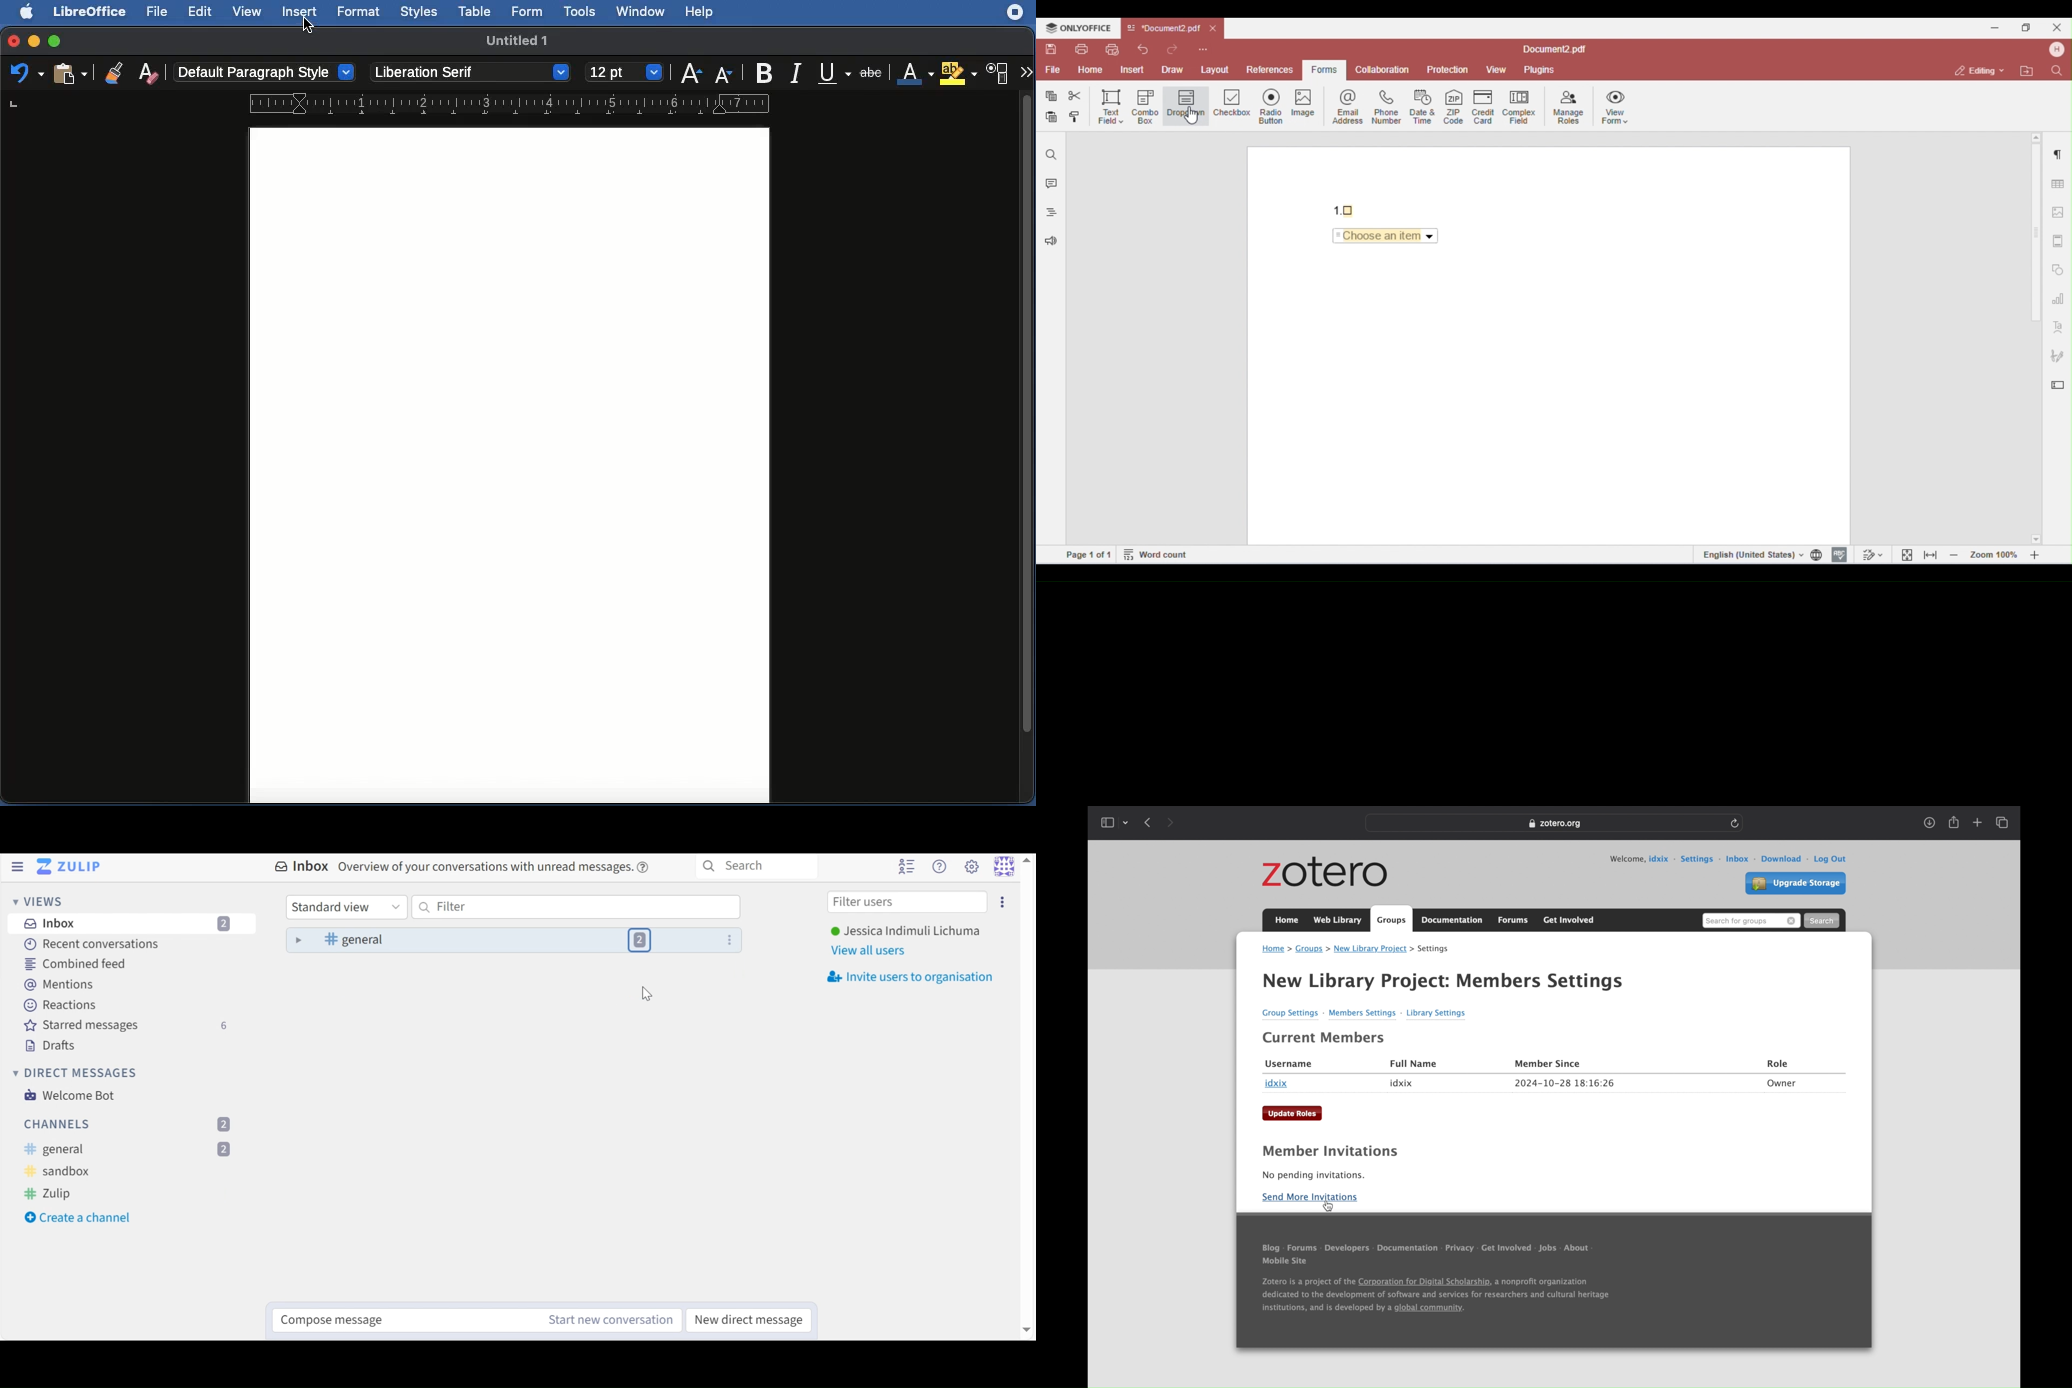 The height and width of the screenshot is (1400, 2072). What do you see at coordinates (2001, 823) in the screenshot?
I see `show tab overview` at bounding box center [2001, 823].